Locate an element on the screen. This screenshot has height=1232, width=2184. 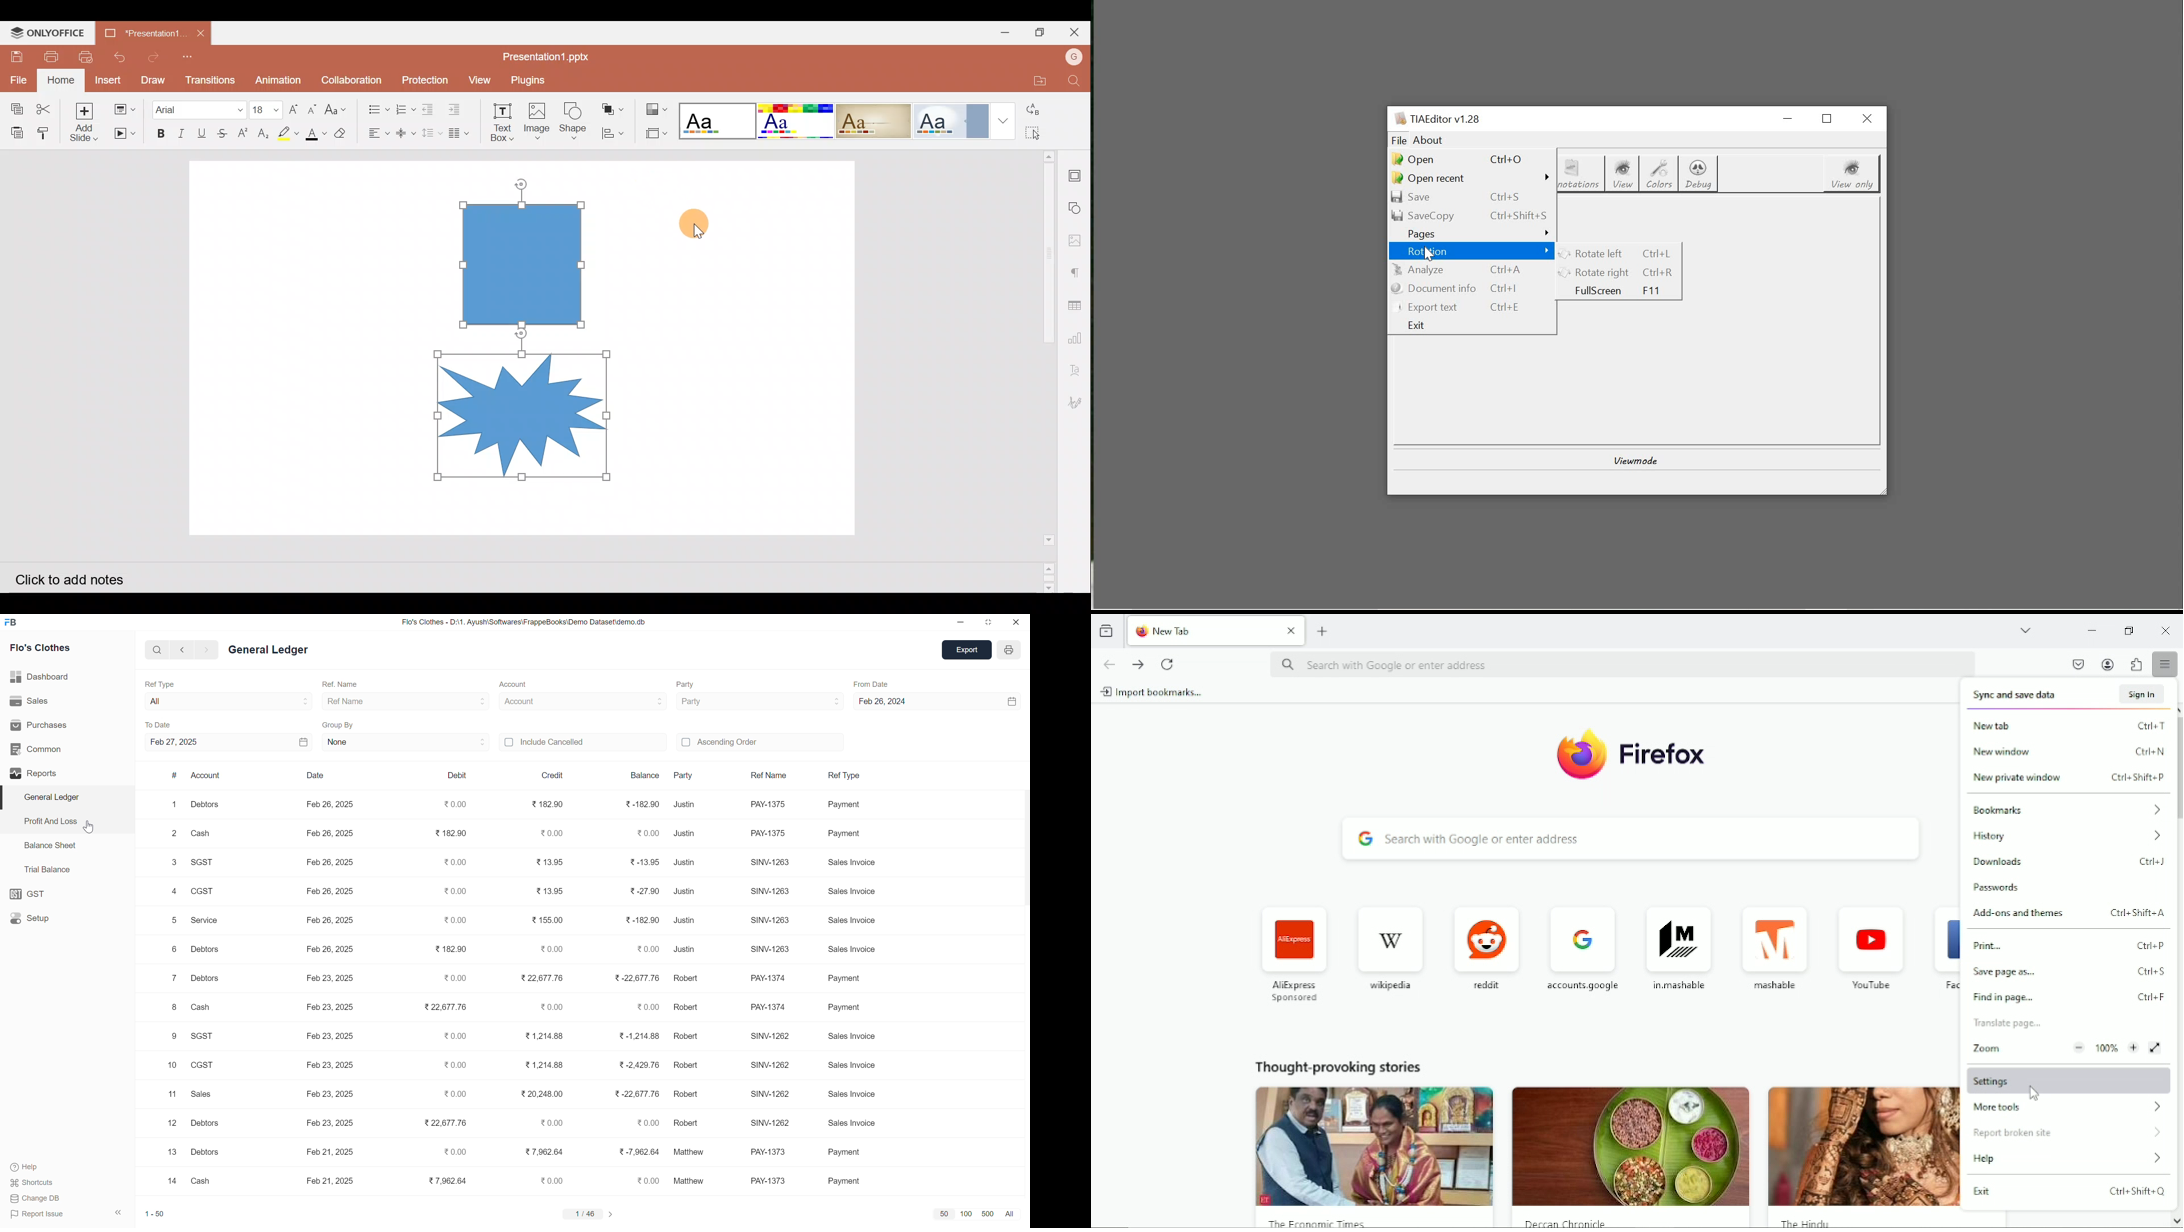
save page as is located at coordinates (2068, 973).